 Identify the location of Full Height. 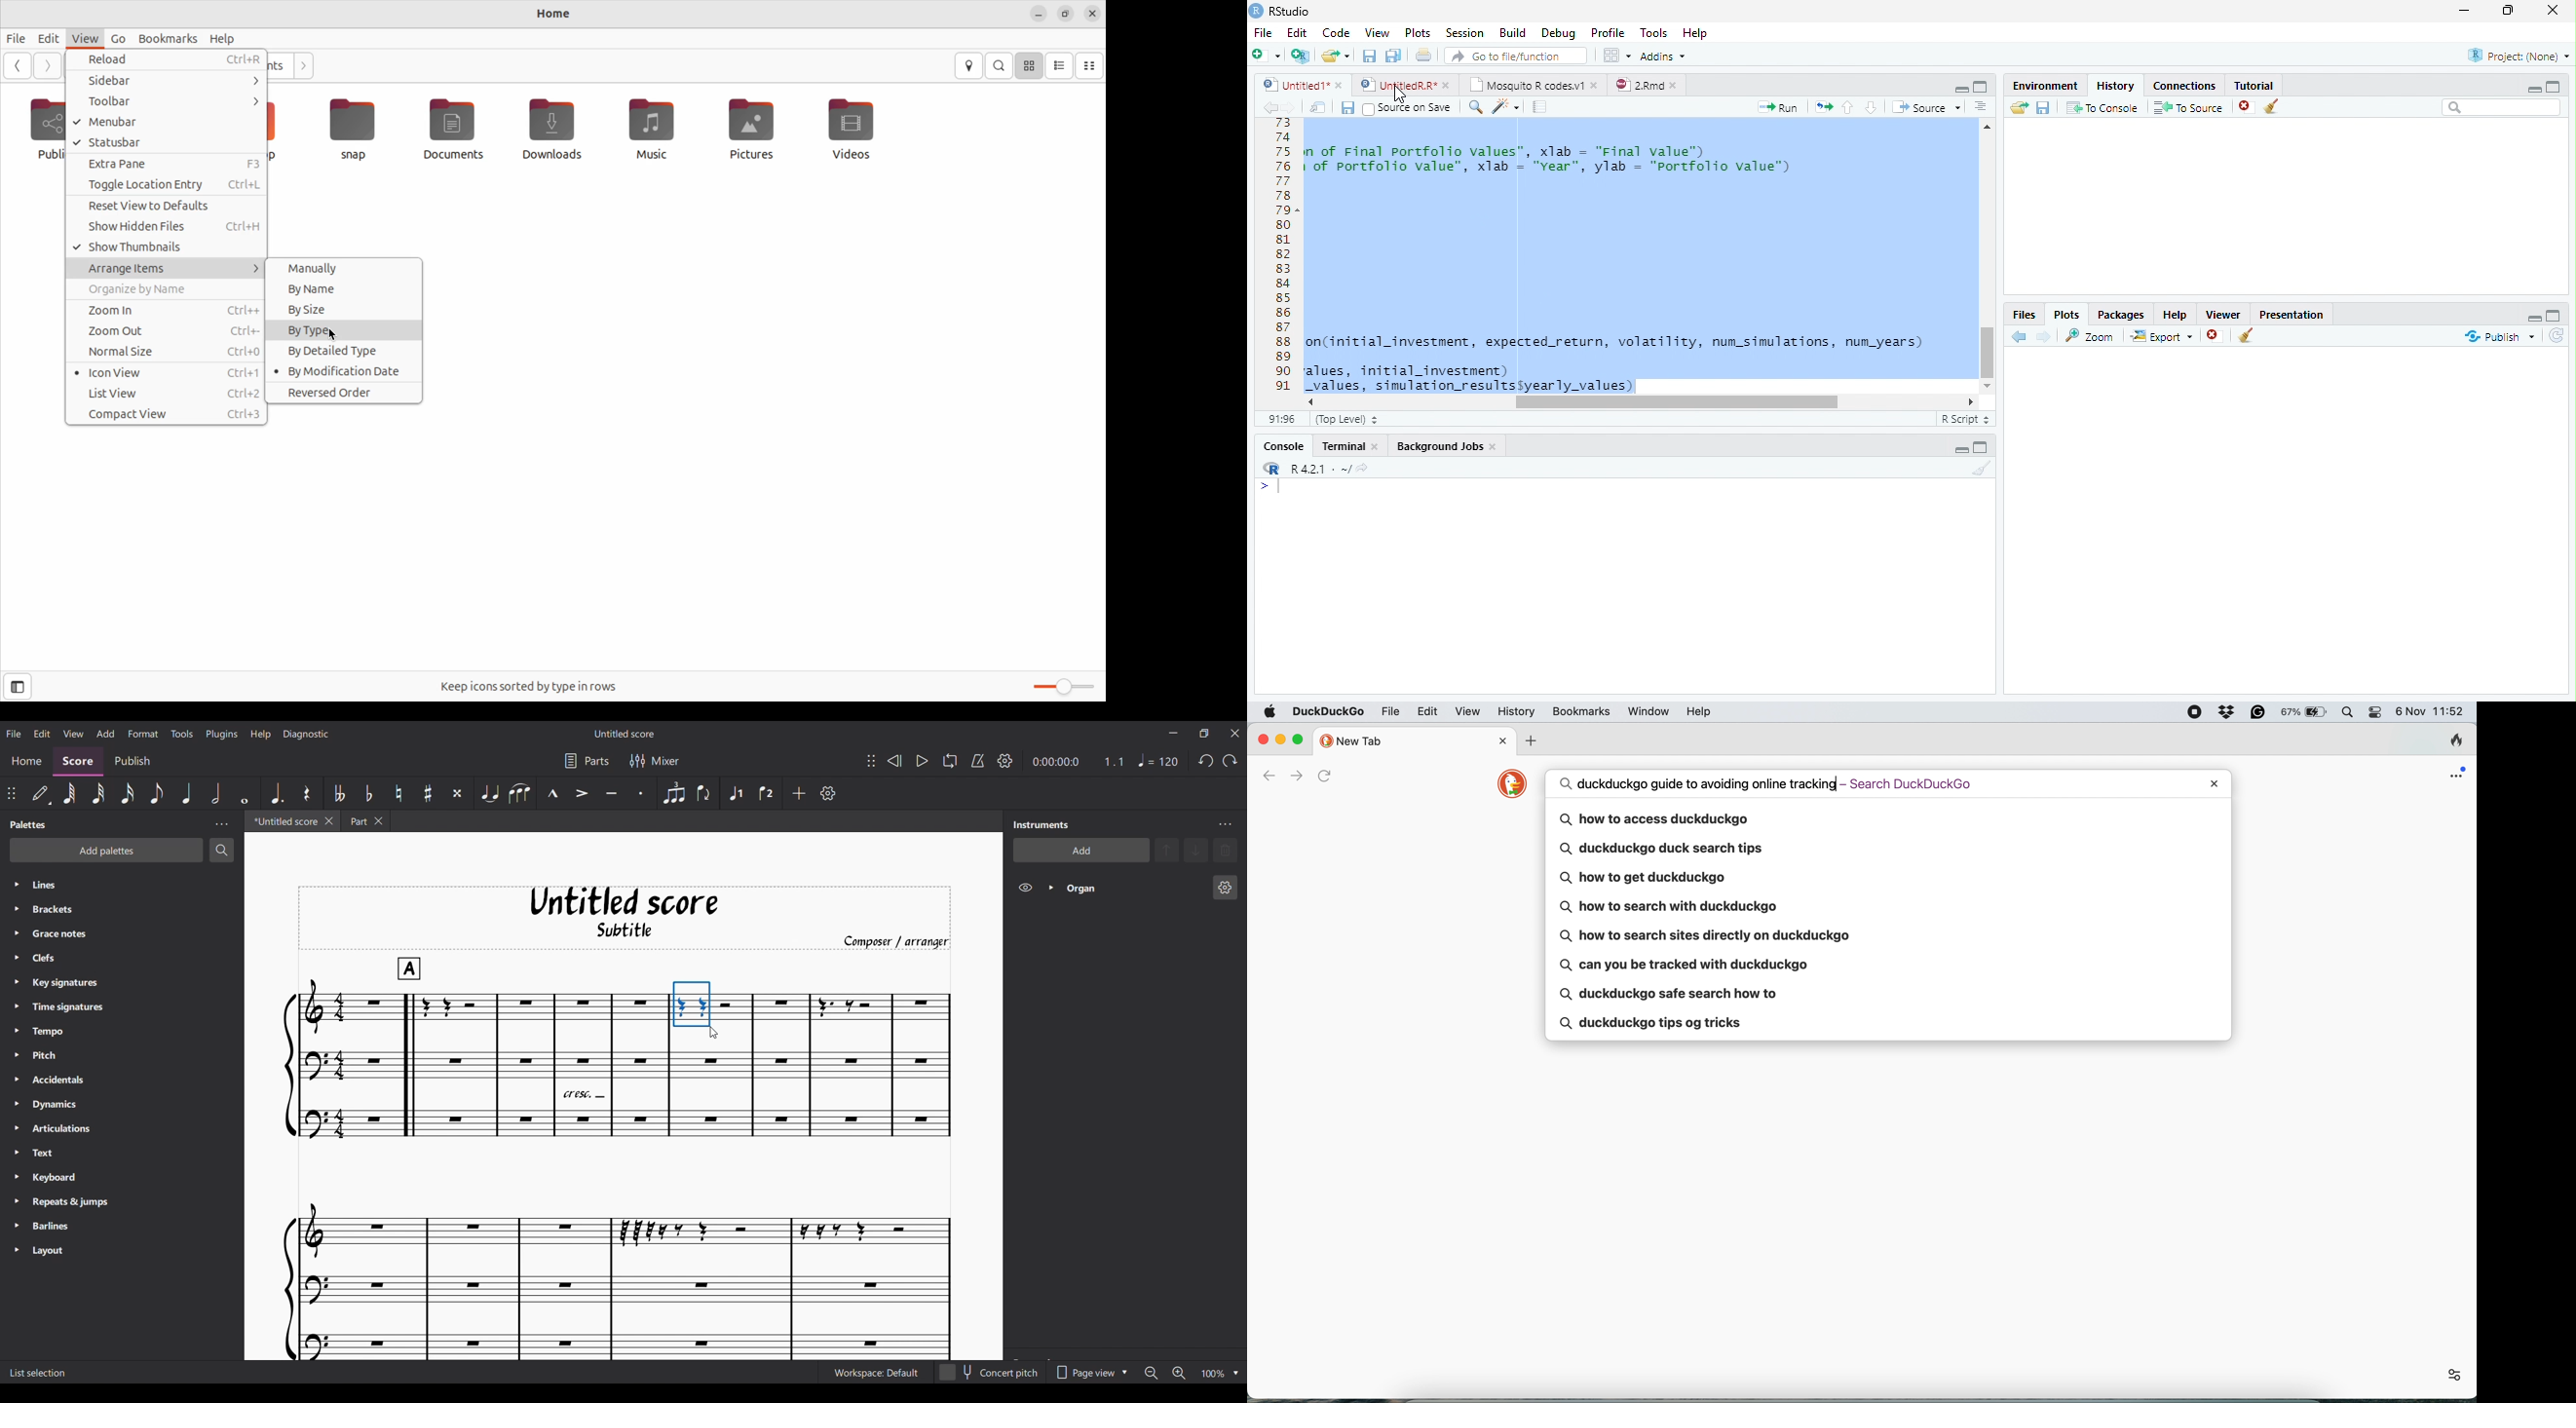
(1984, 446).